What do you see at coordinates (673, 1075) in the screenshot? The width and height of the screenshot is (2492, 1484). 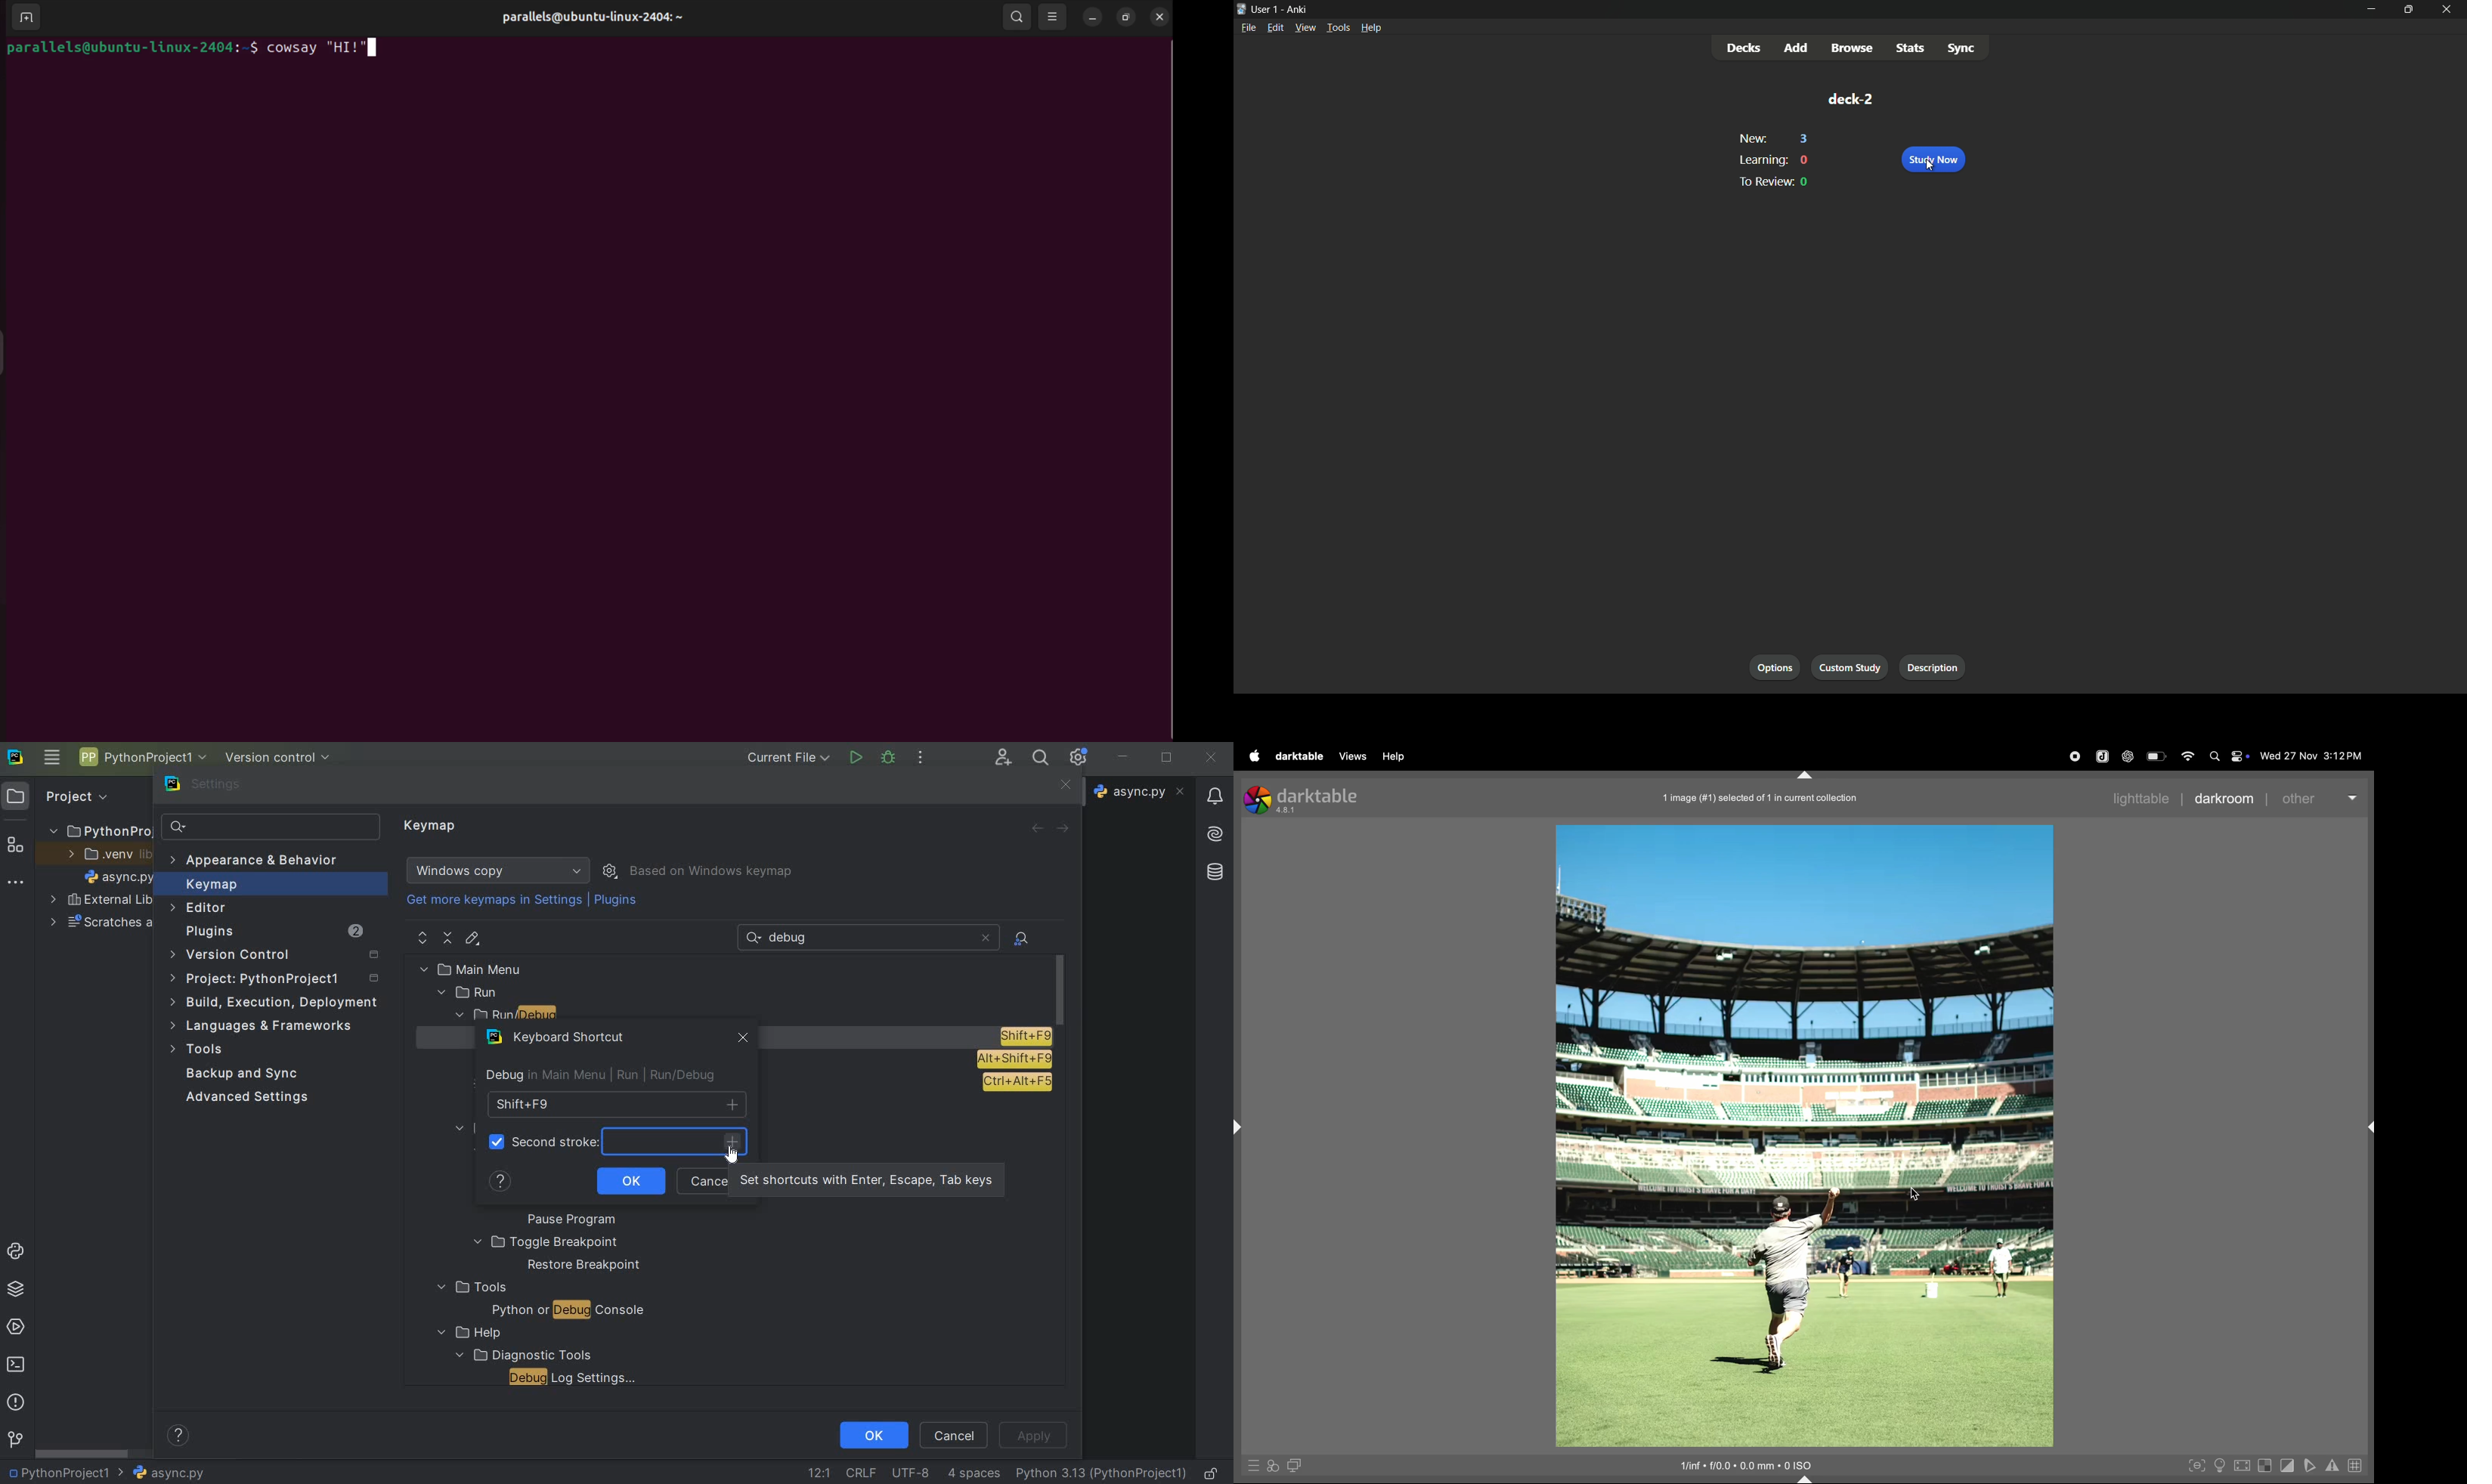 I see `run/debug` at bounding box center [673, 1075].